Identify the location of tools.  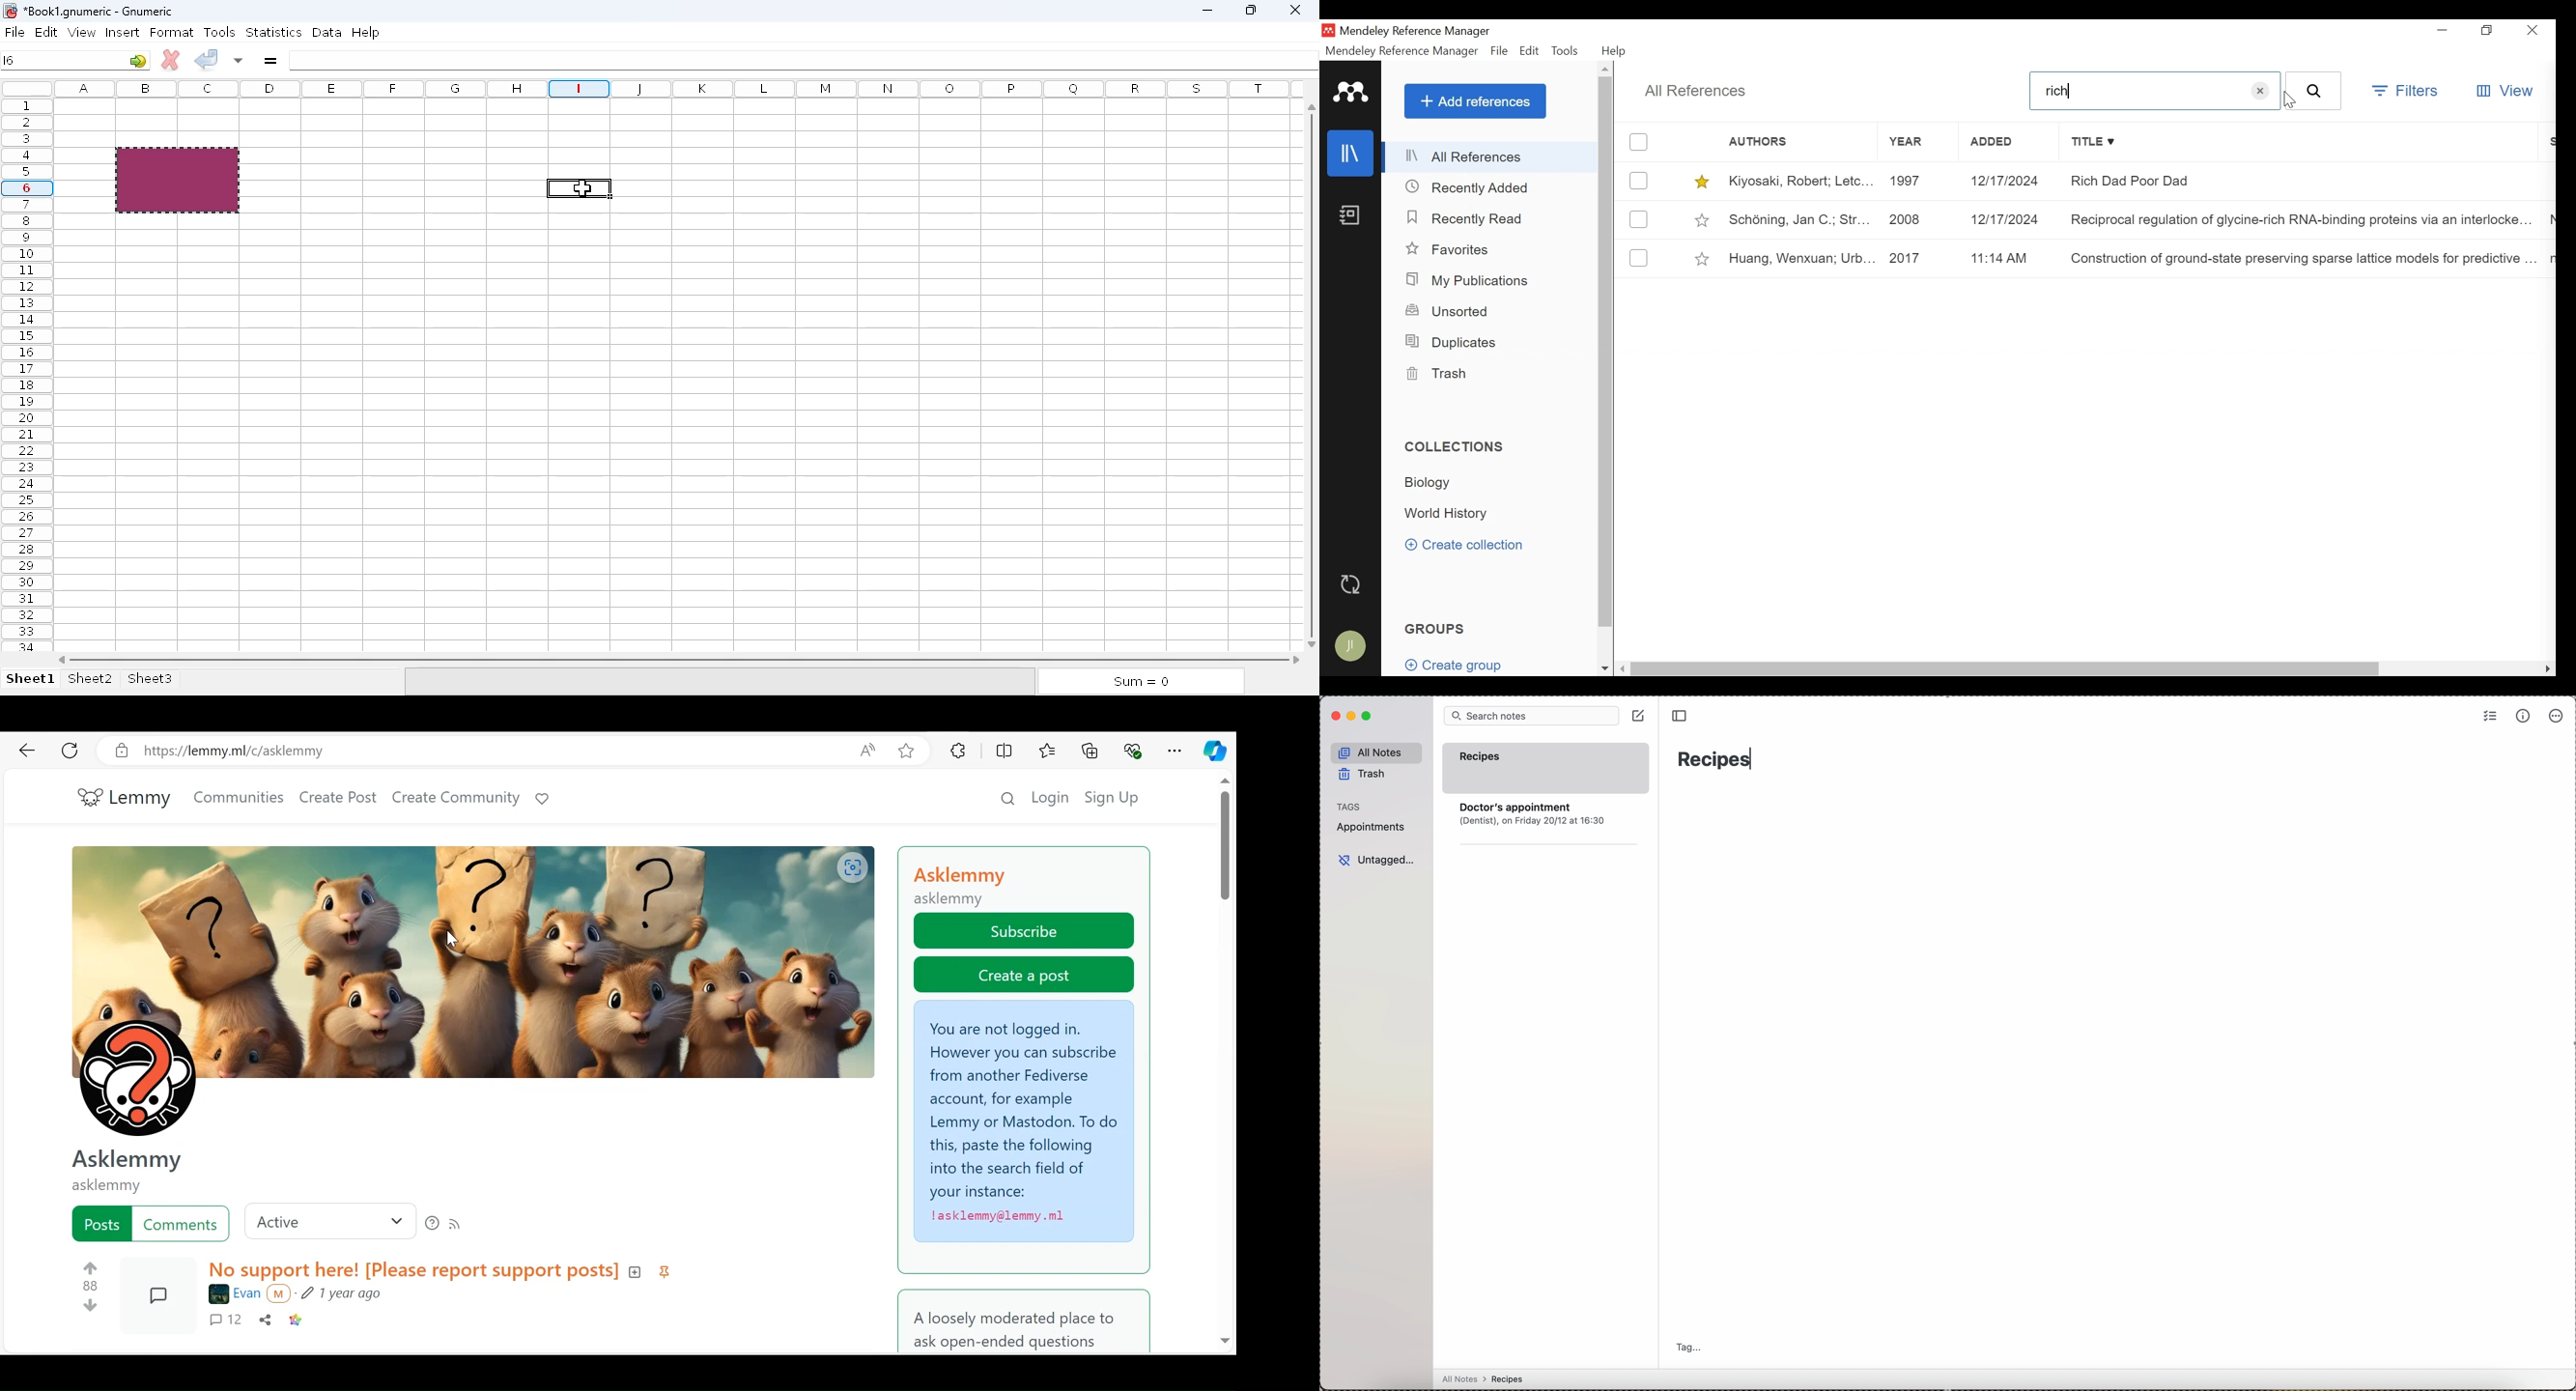
(218, 32).